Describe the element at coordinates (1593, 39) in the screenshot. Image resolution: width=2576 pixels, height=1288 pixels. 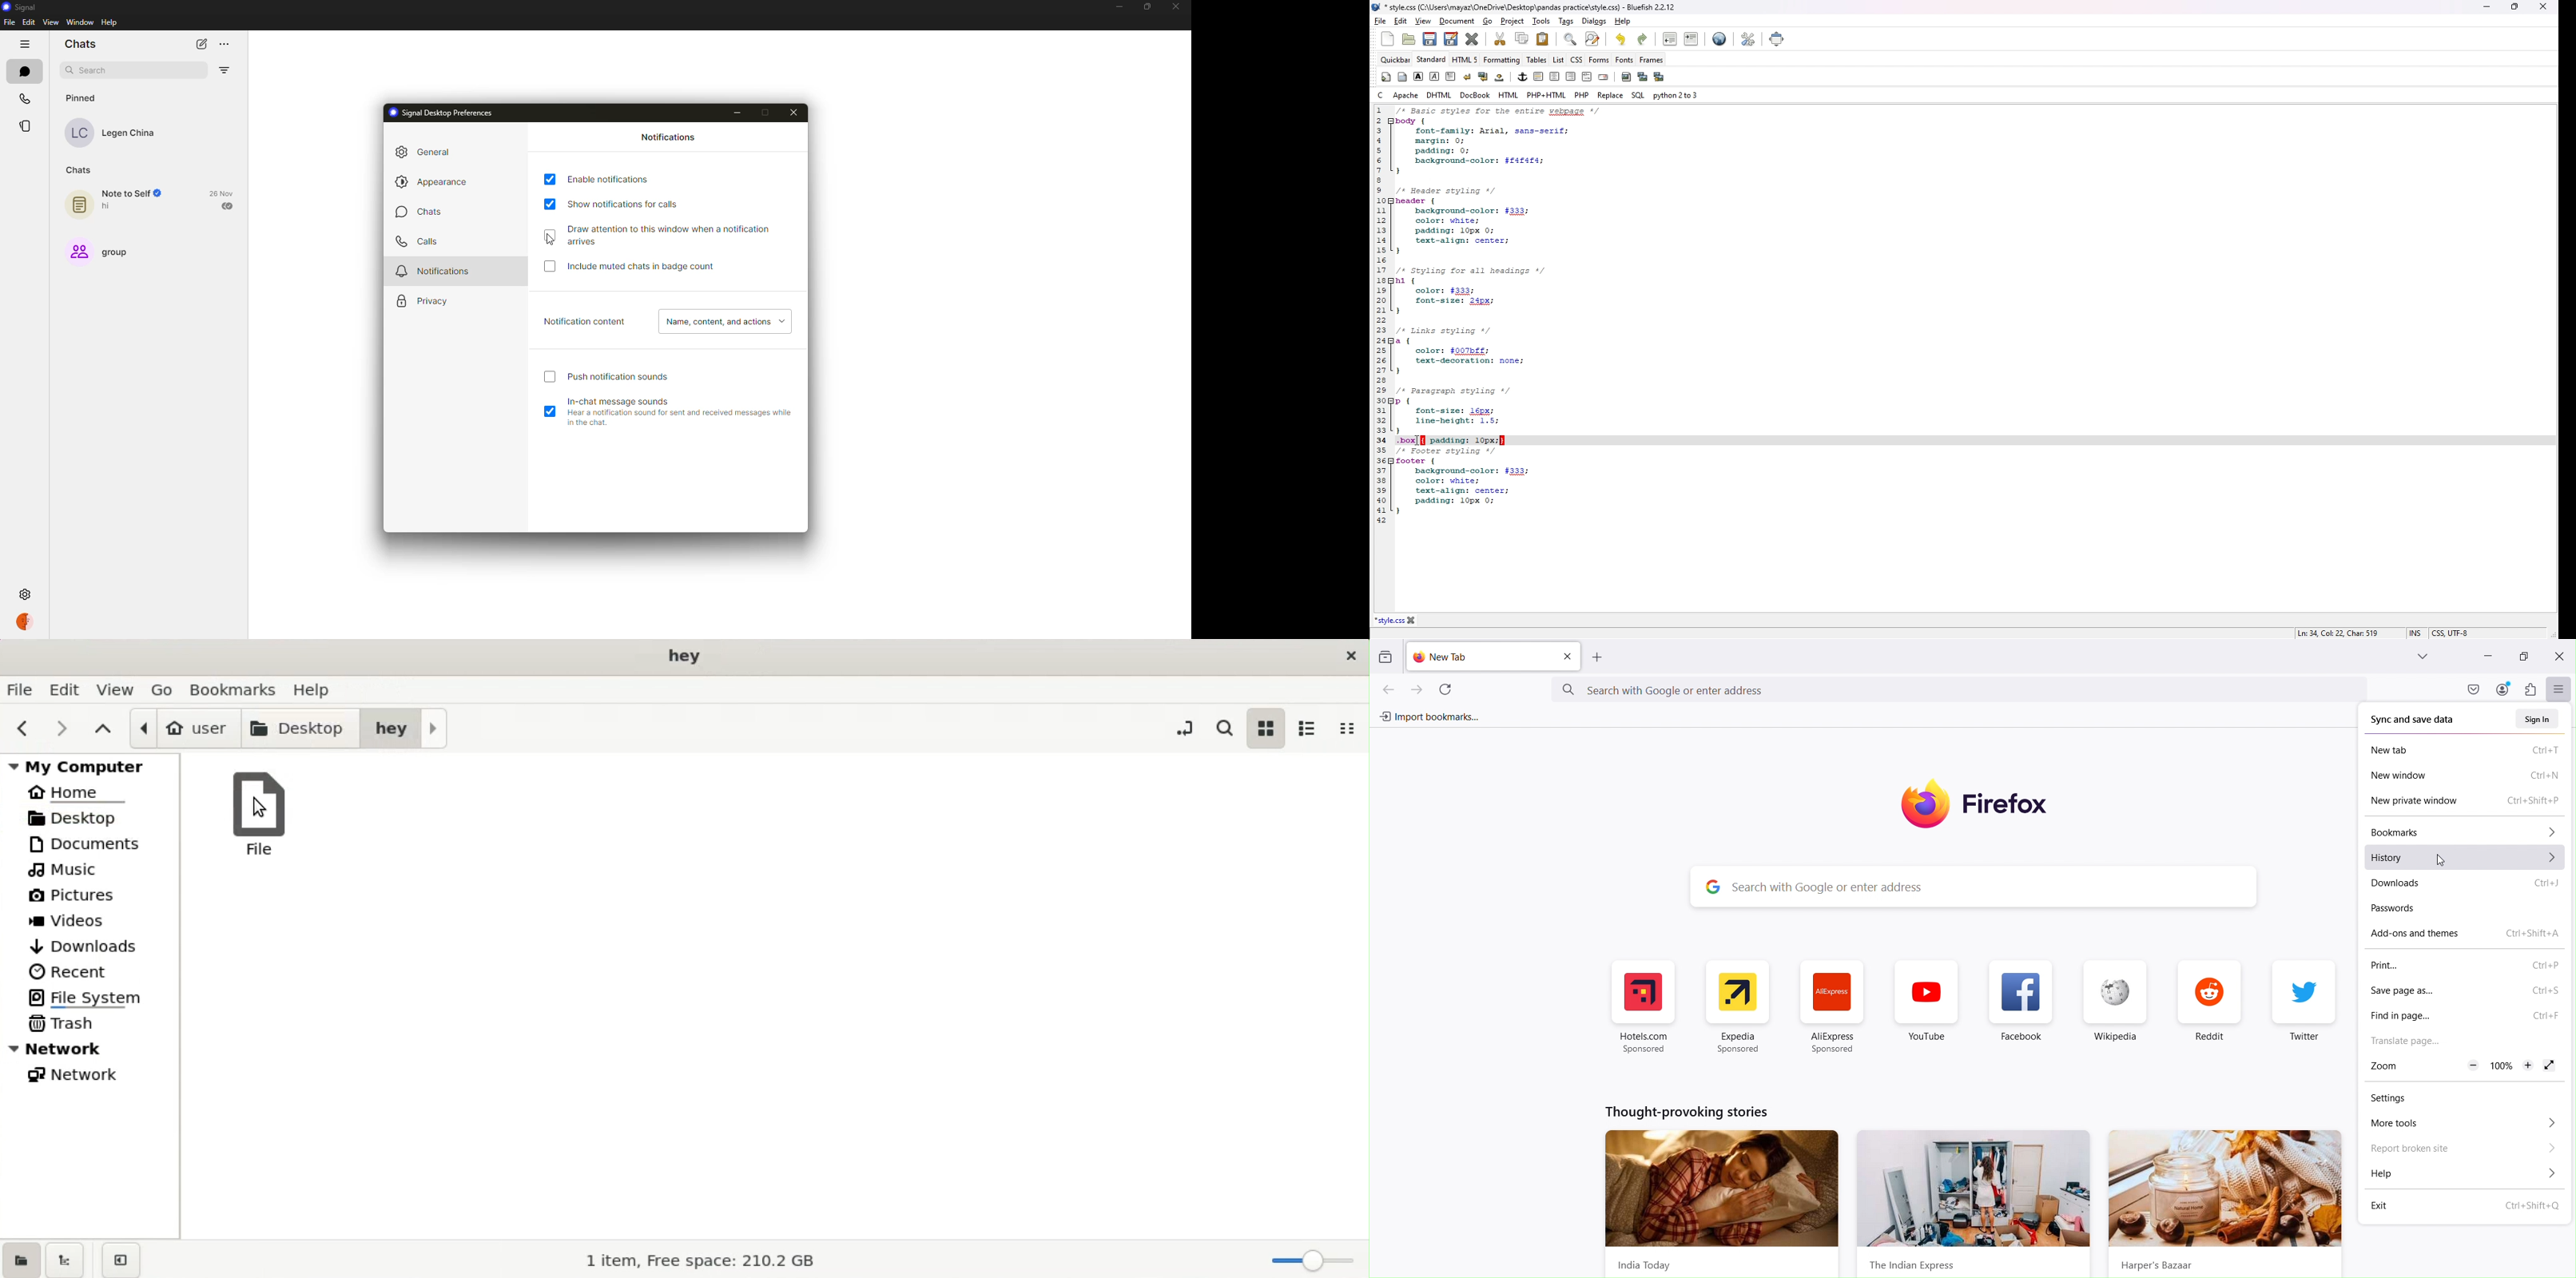
I see `advanced find and replace` at that location.